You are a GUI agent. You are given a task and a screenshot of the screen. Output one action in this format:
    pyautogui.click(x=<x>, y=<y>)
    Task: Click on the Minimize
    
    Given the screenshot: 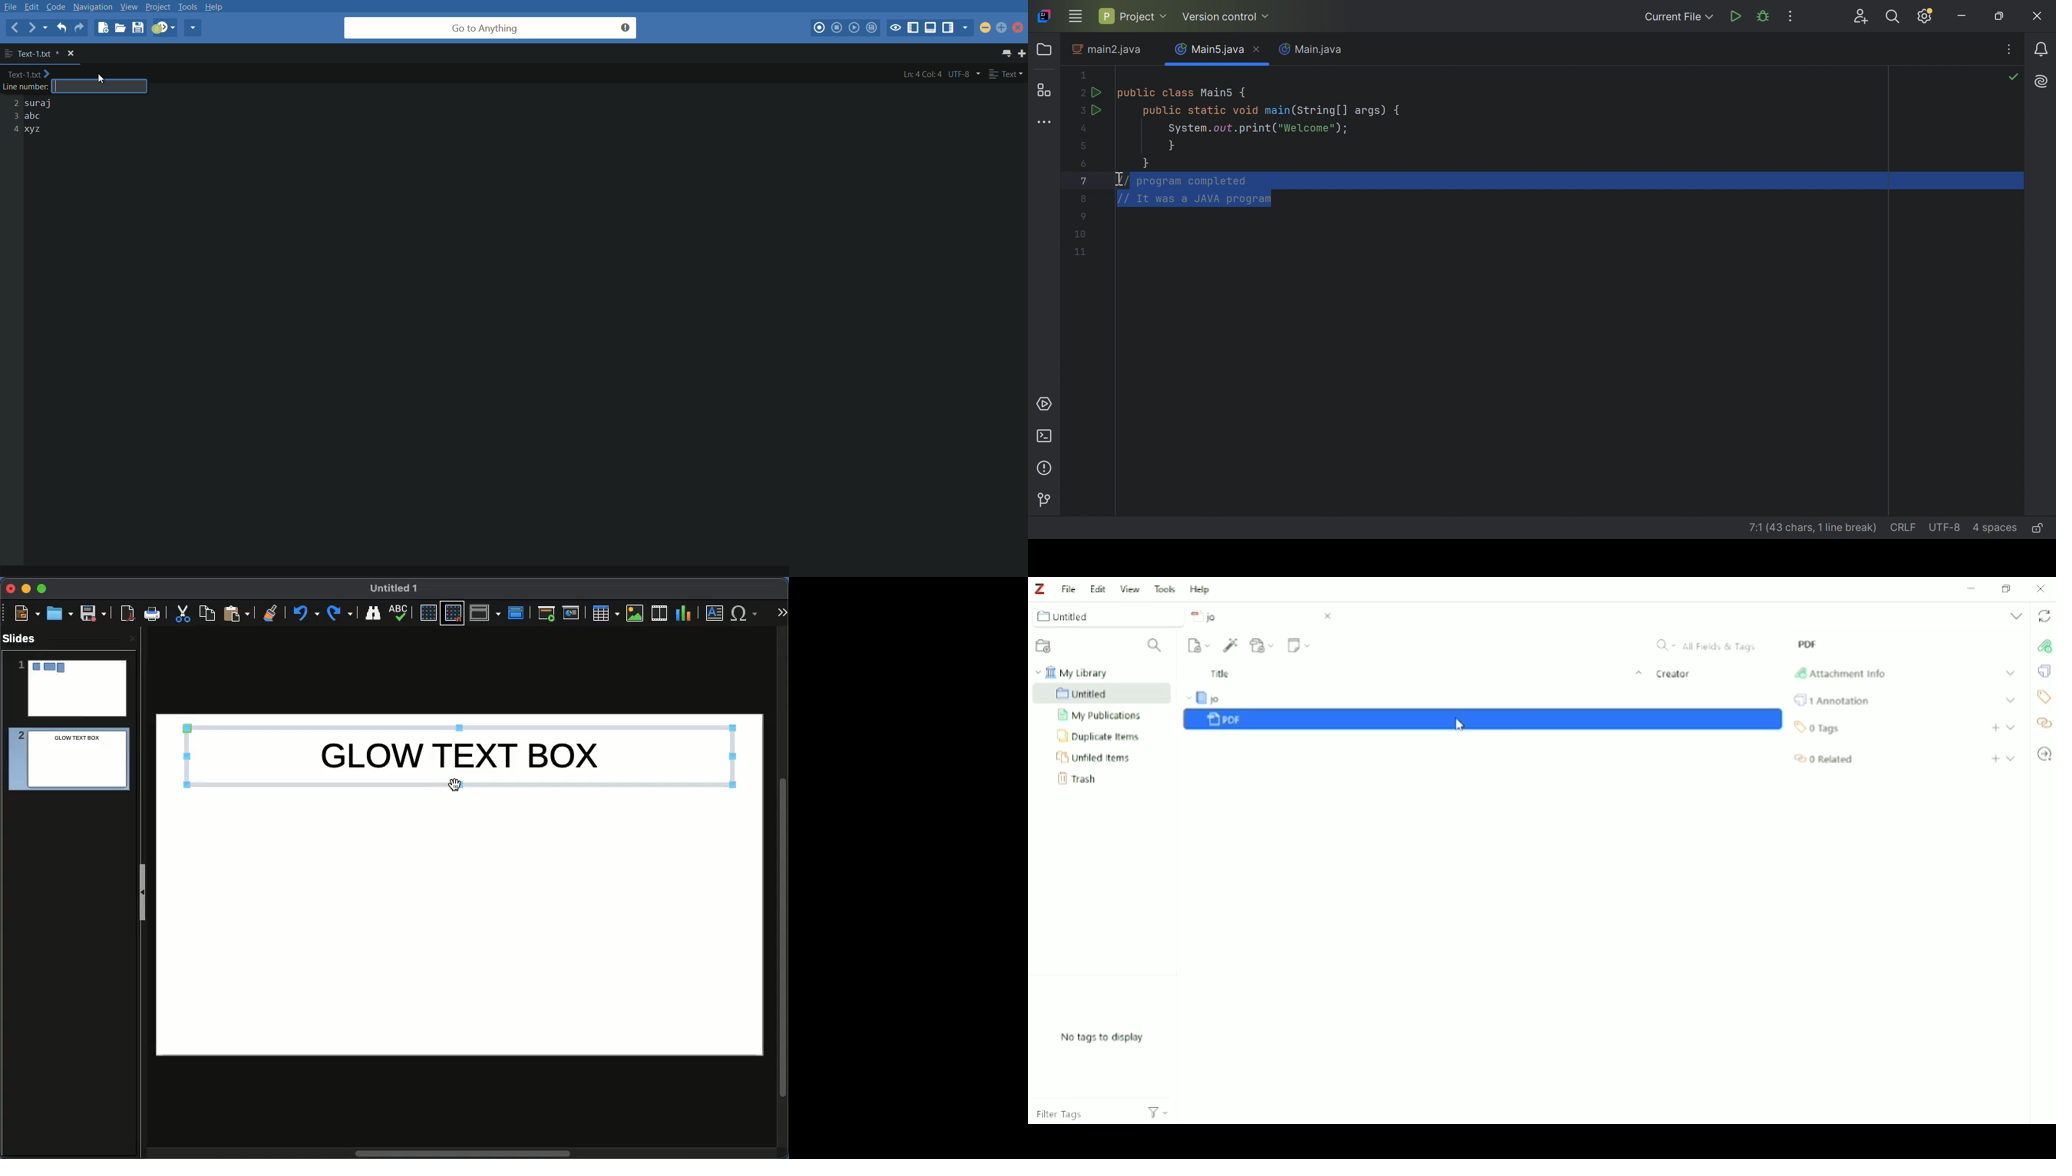 What is the action you would take?
    pyautogui.click(x=1973, y=587)
    